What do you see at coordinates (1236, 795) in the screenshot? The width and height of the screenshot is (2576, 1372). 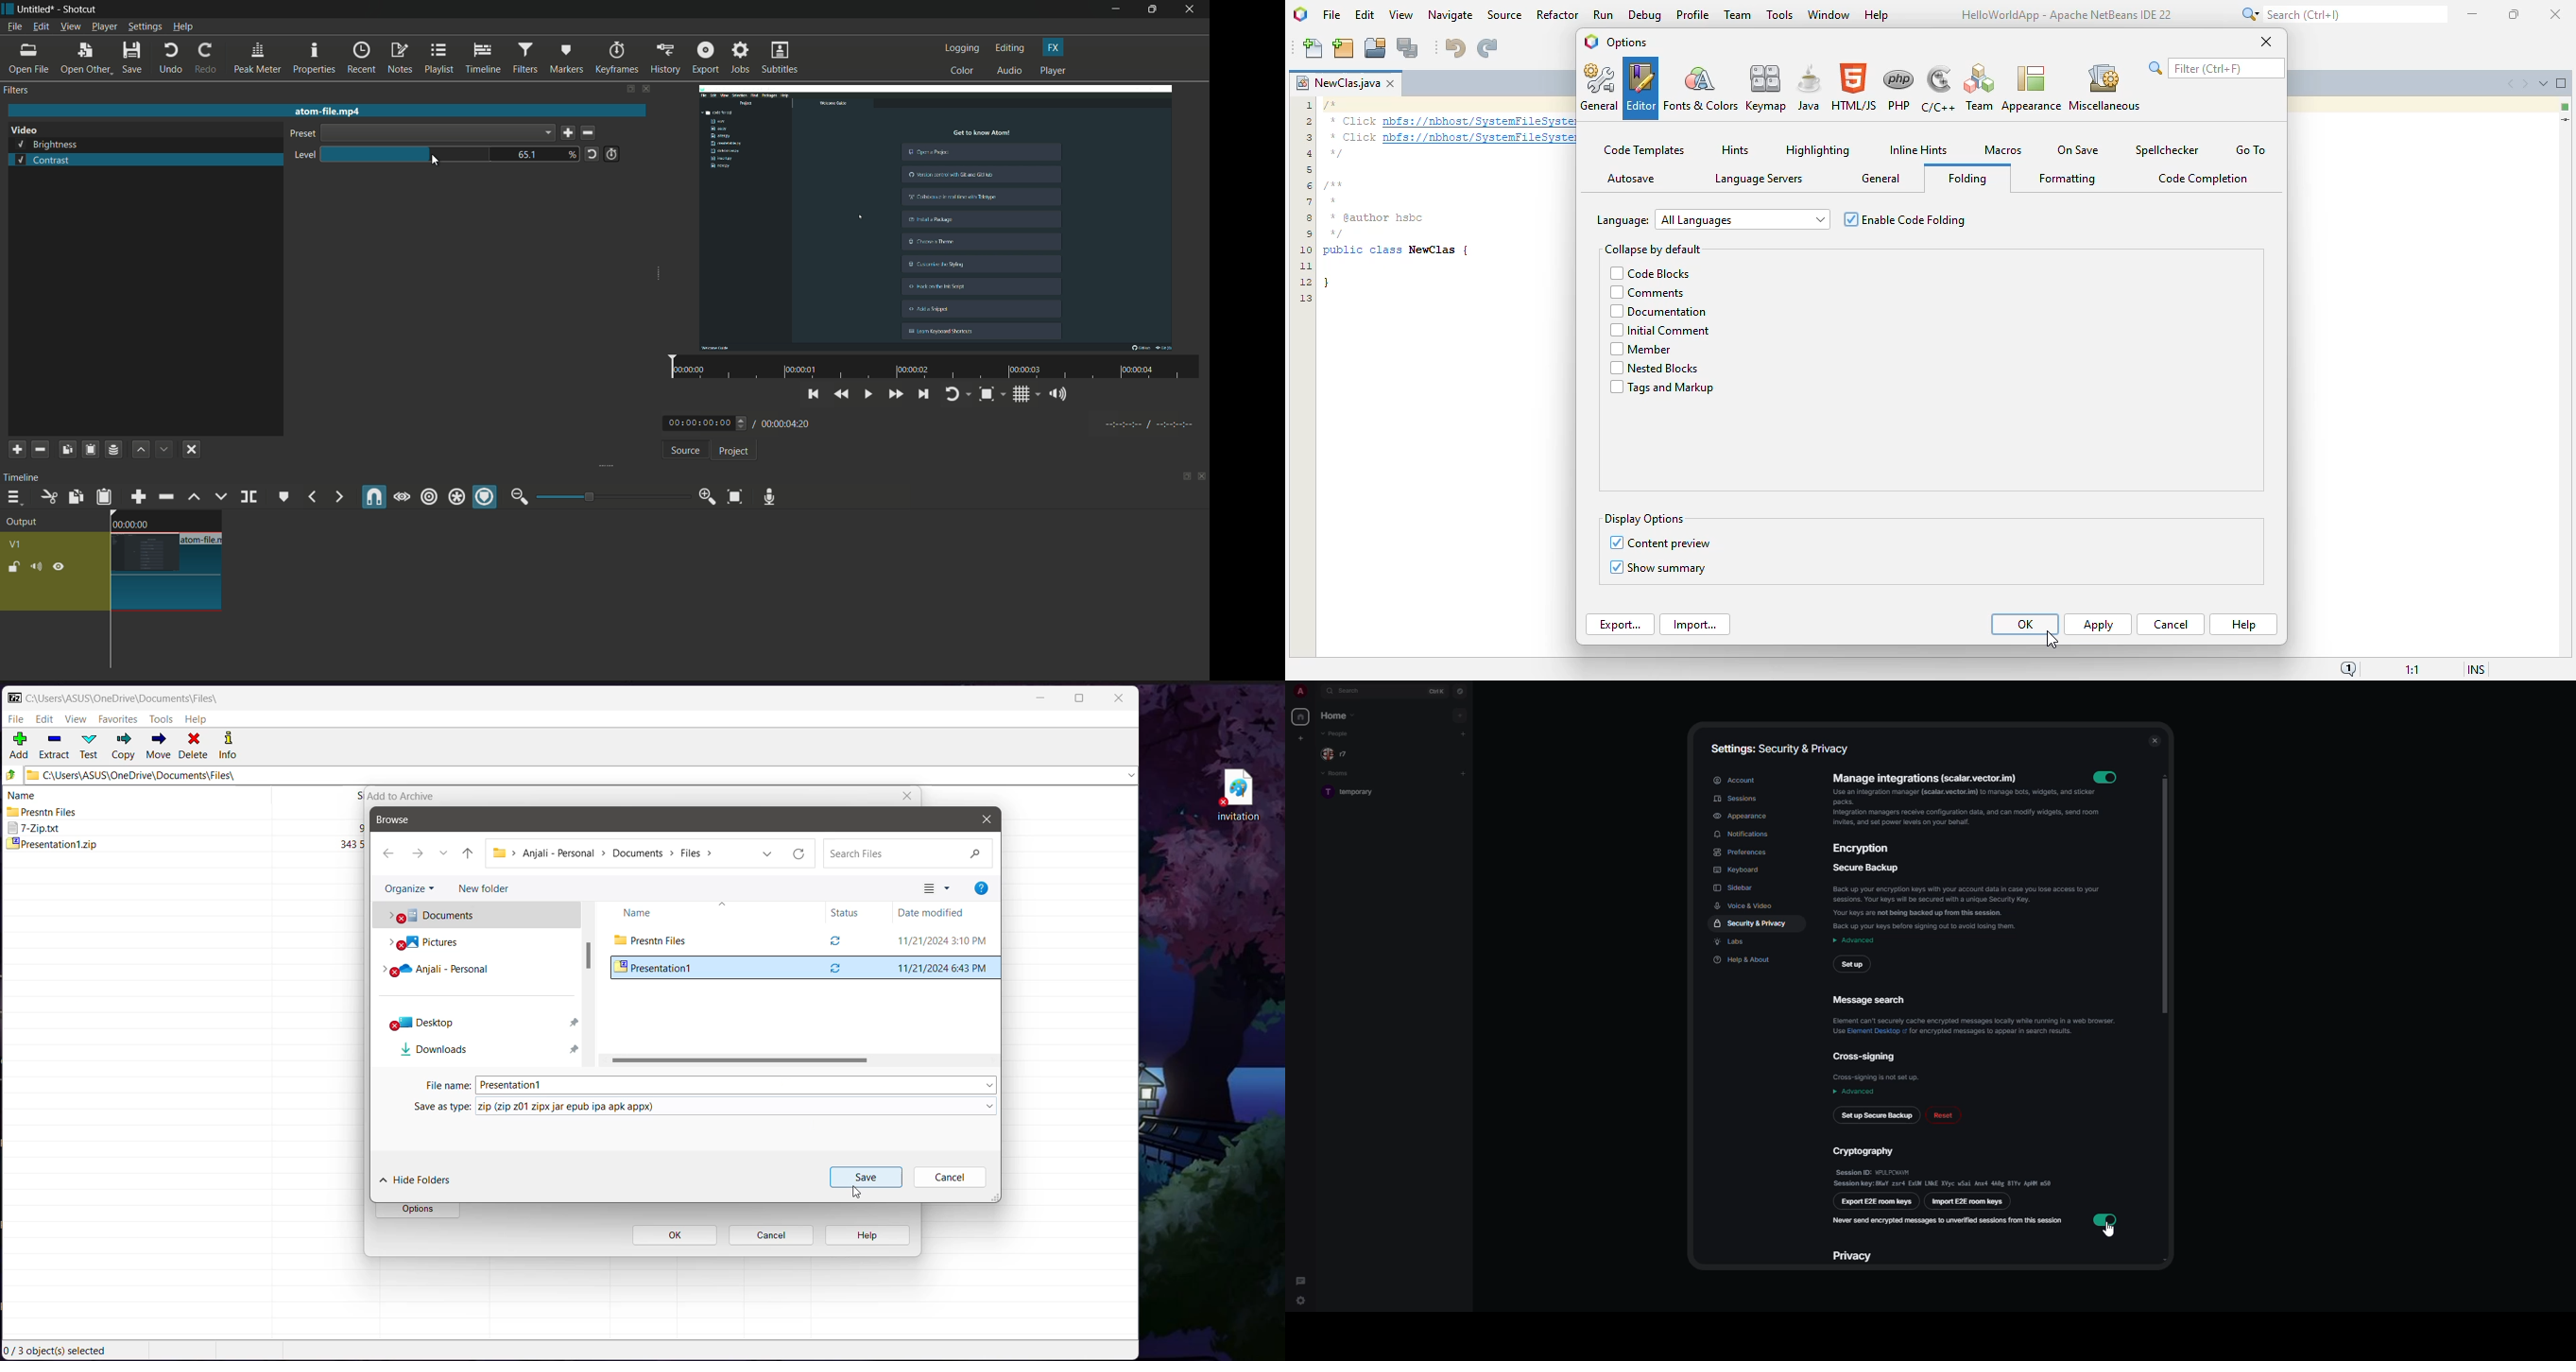 I see `File on Desktop` at bounding box center [1236, 795].